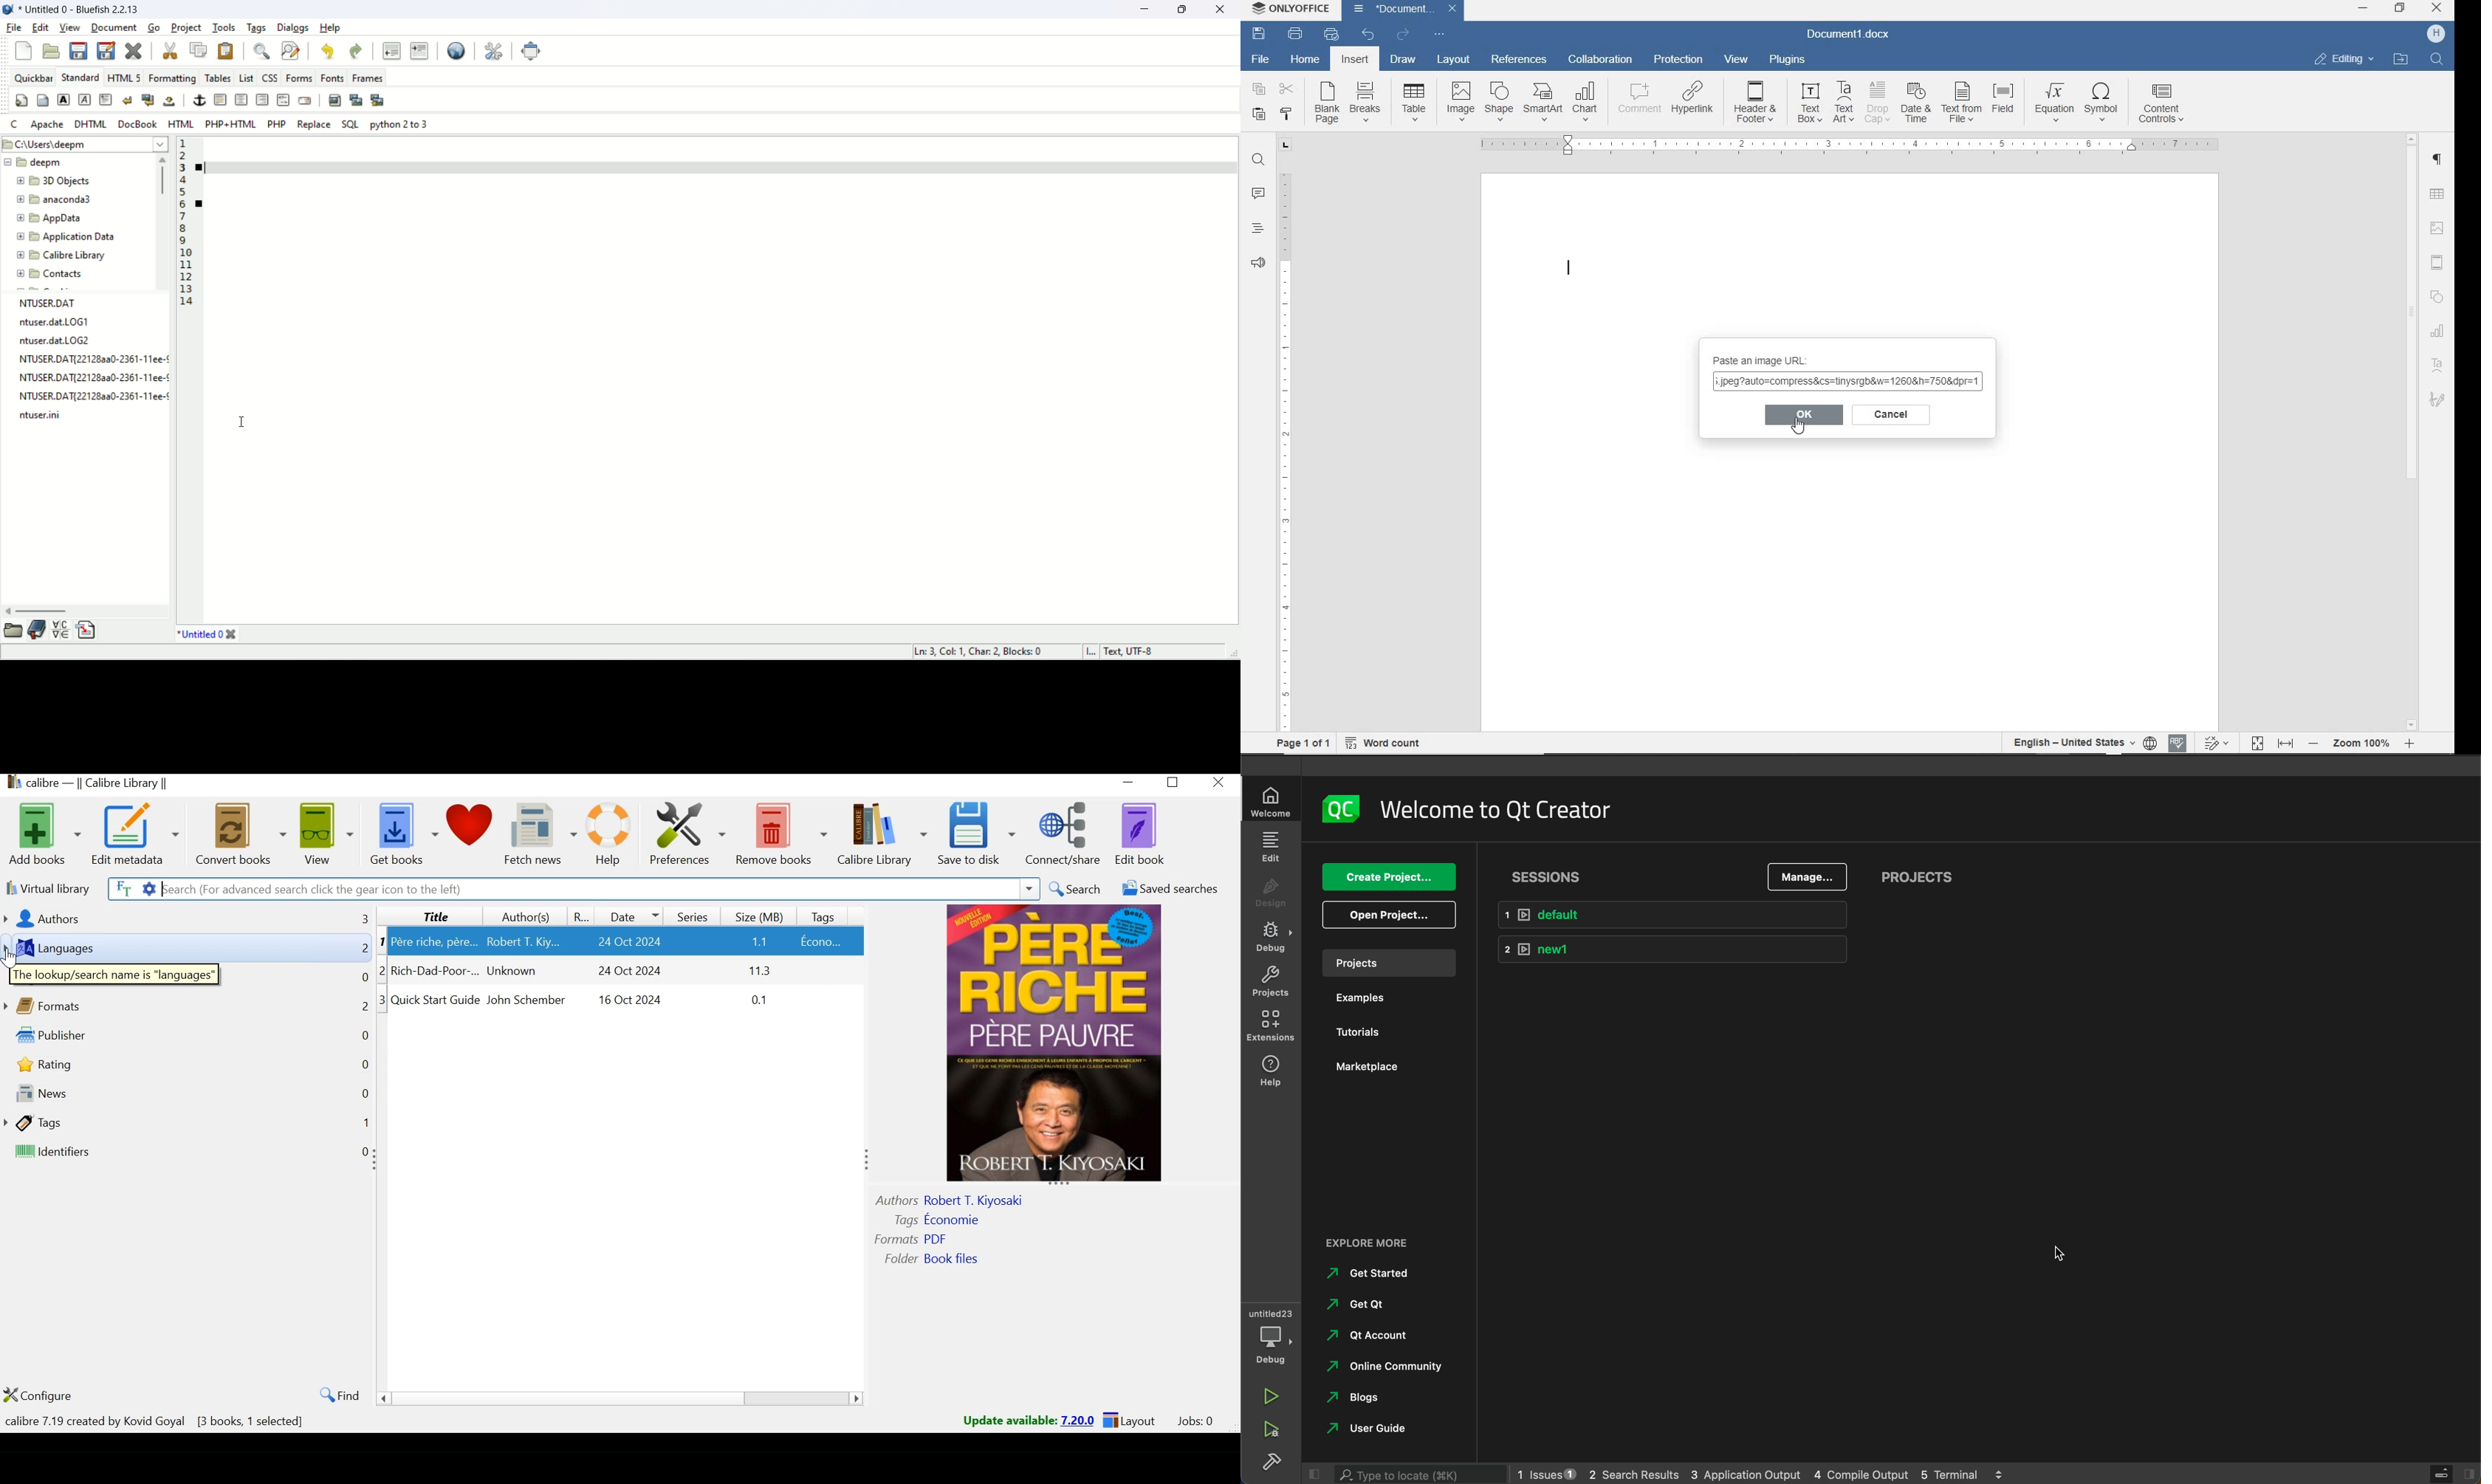 This screenshot has width=2492, height=1484. What do you see at coordinates (1804, 414) in the screenshot?
I see `ok` at bounding box center [1804, 414].